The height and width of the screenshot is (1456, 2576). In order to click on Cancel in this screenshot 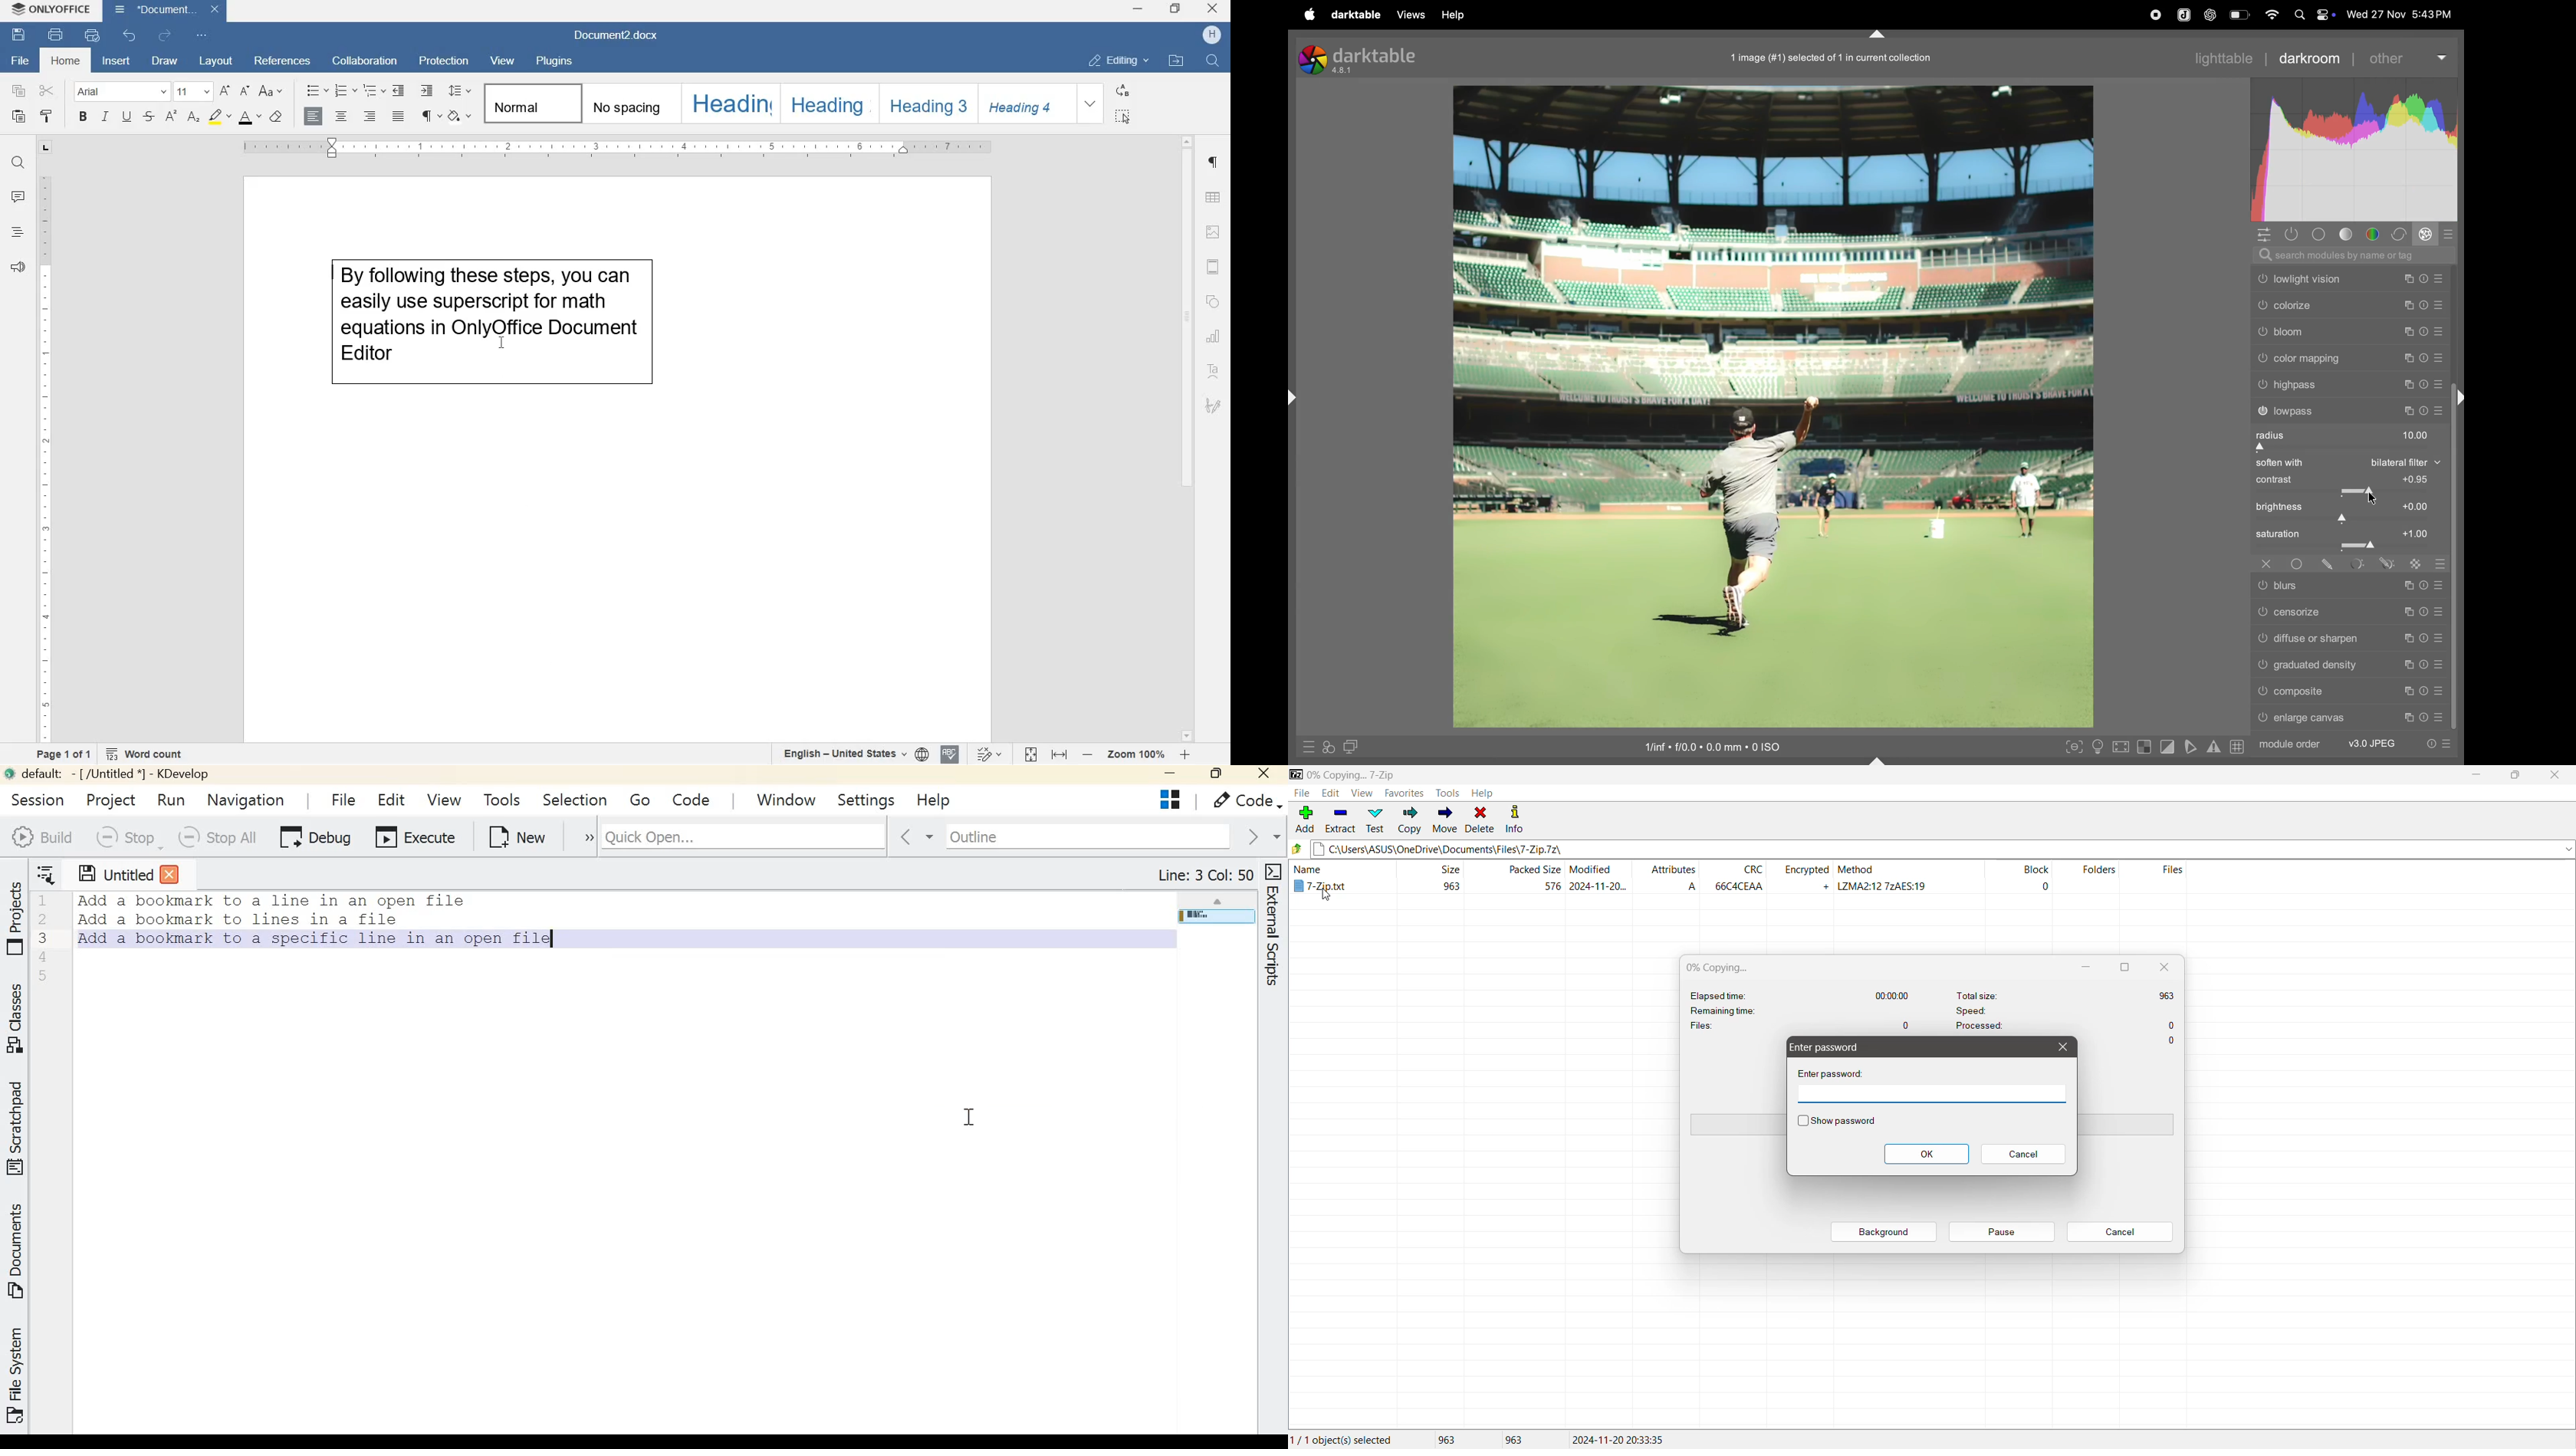, I will do `click(2023, 1155)`.